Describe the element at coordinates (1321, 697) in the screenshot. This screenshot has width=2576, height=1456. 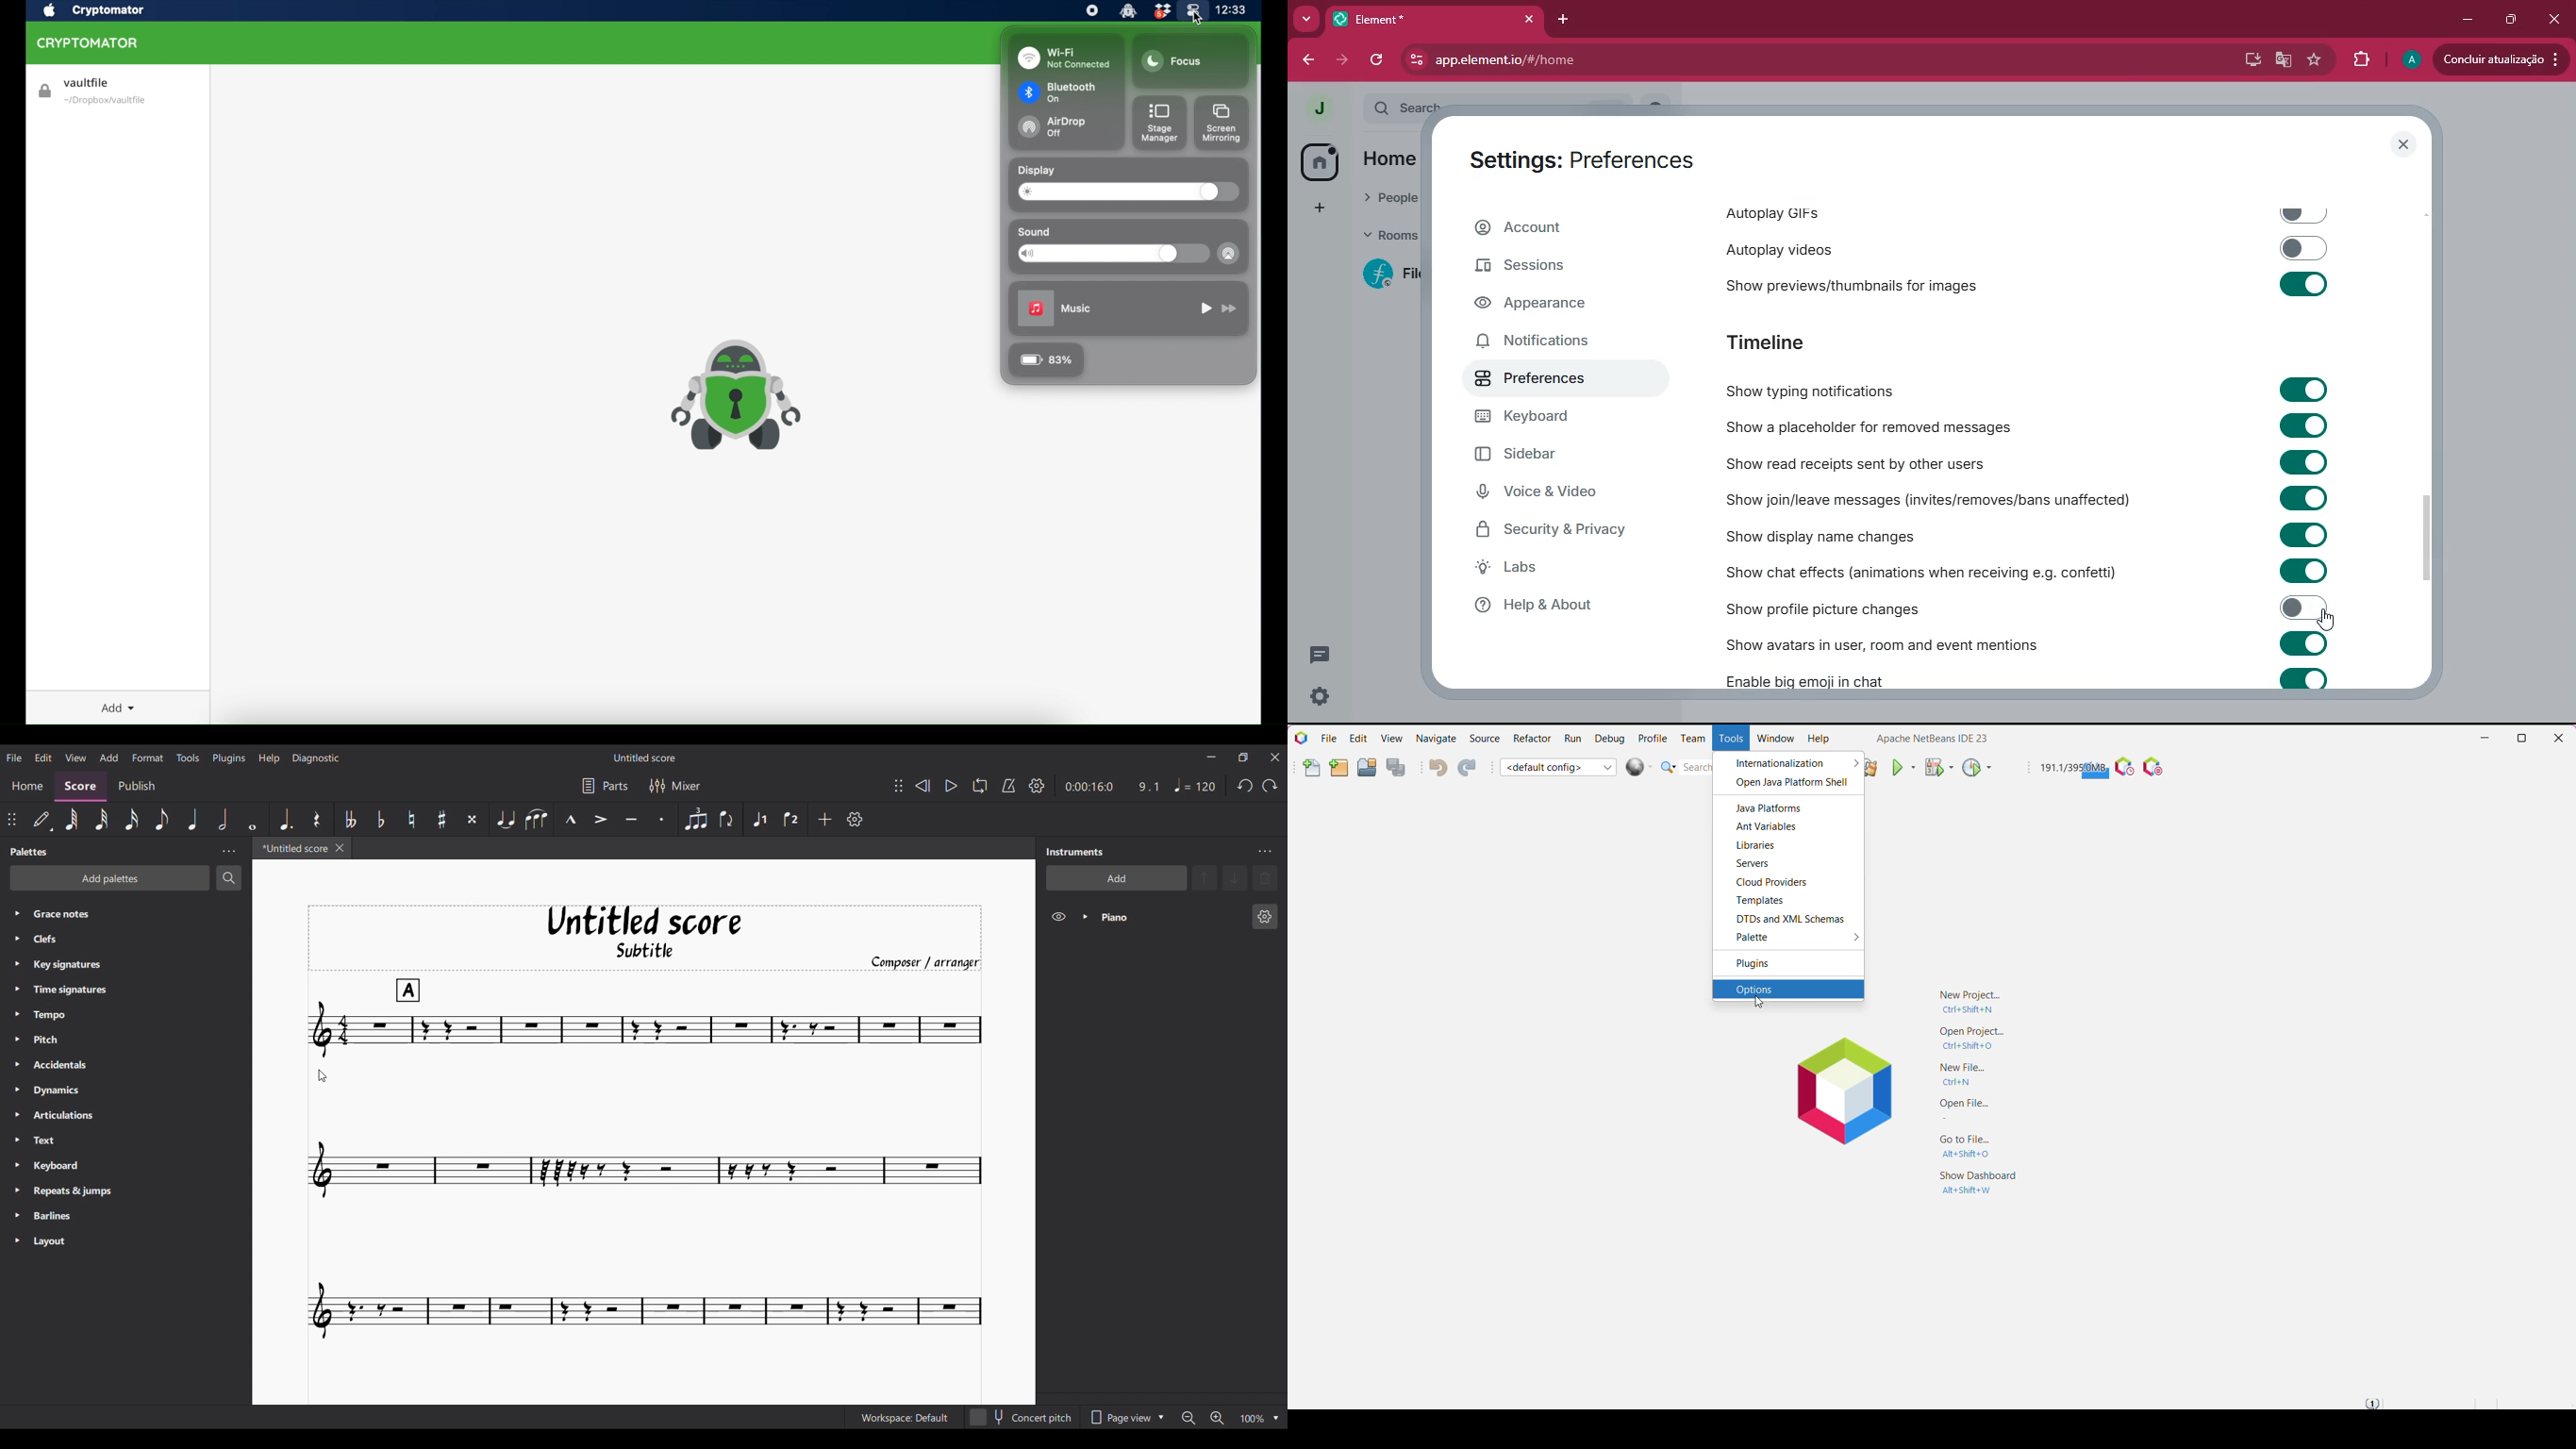
I see `quick settings` at that location.